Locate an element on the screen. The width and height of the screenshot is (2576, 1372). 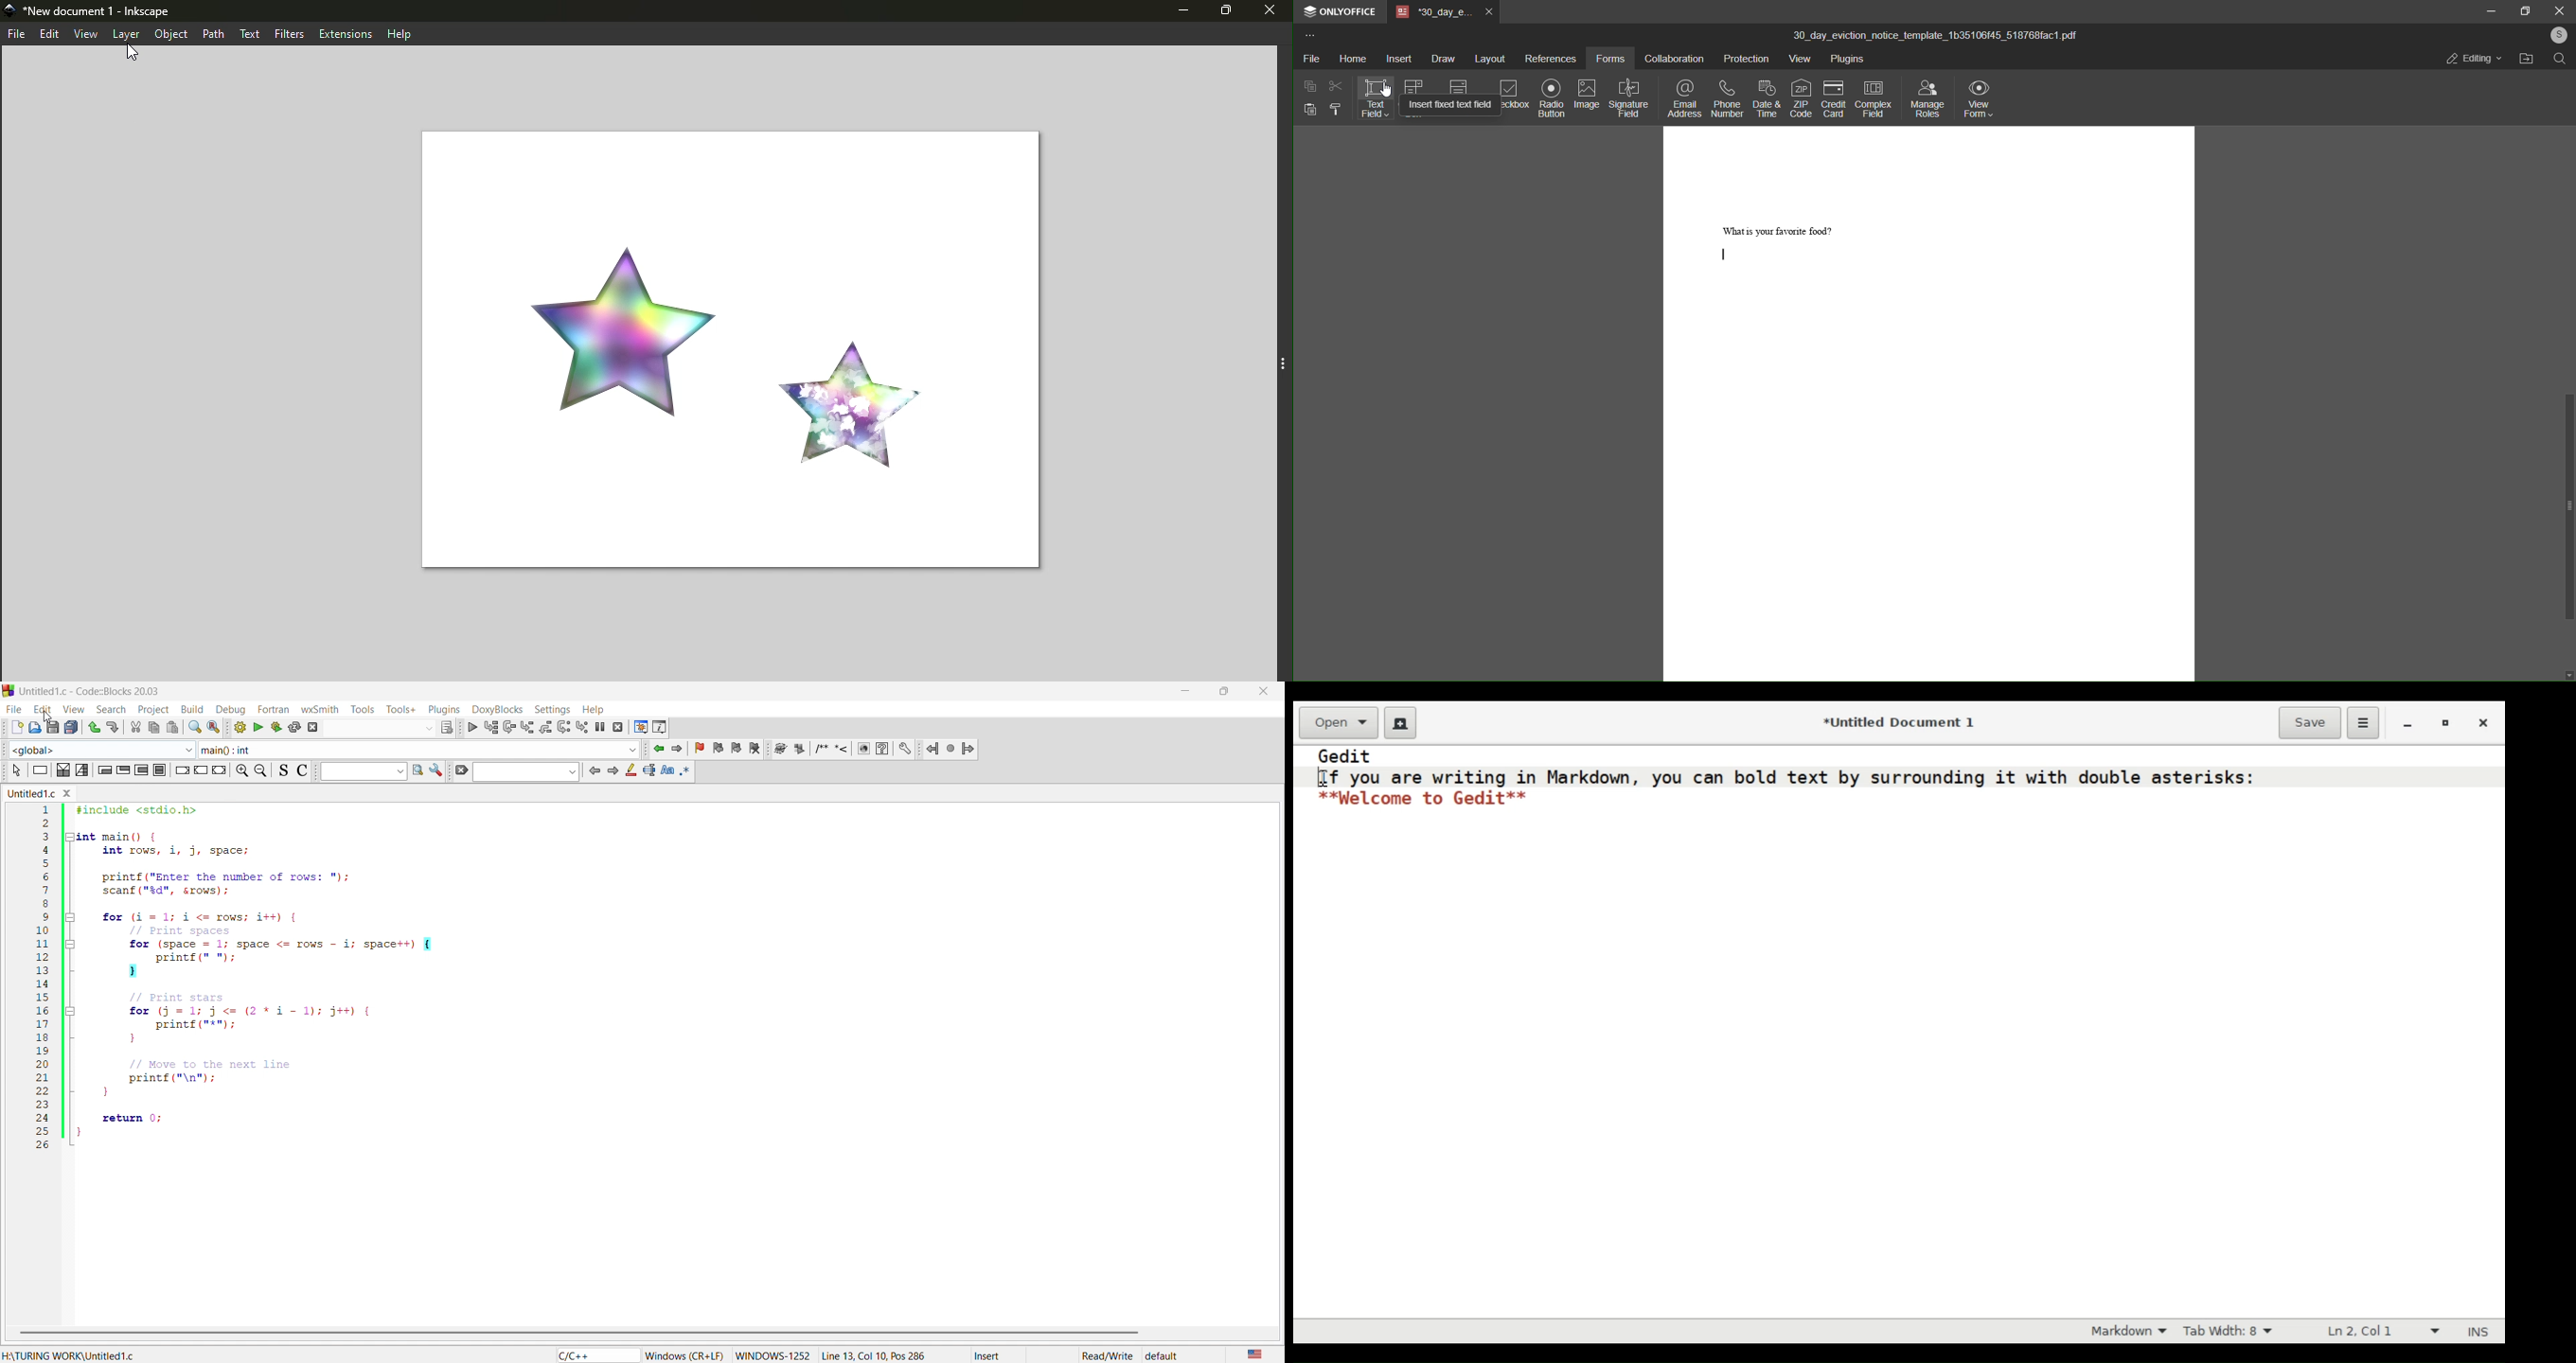
logo is located at coordinates (1310, 13).